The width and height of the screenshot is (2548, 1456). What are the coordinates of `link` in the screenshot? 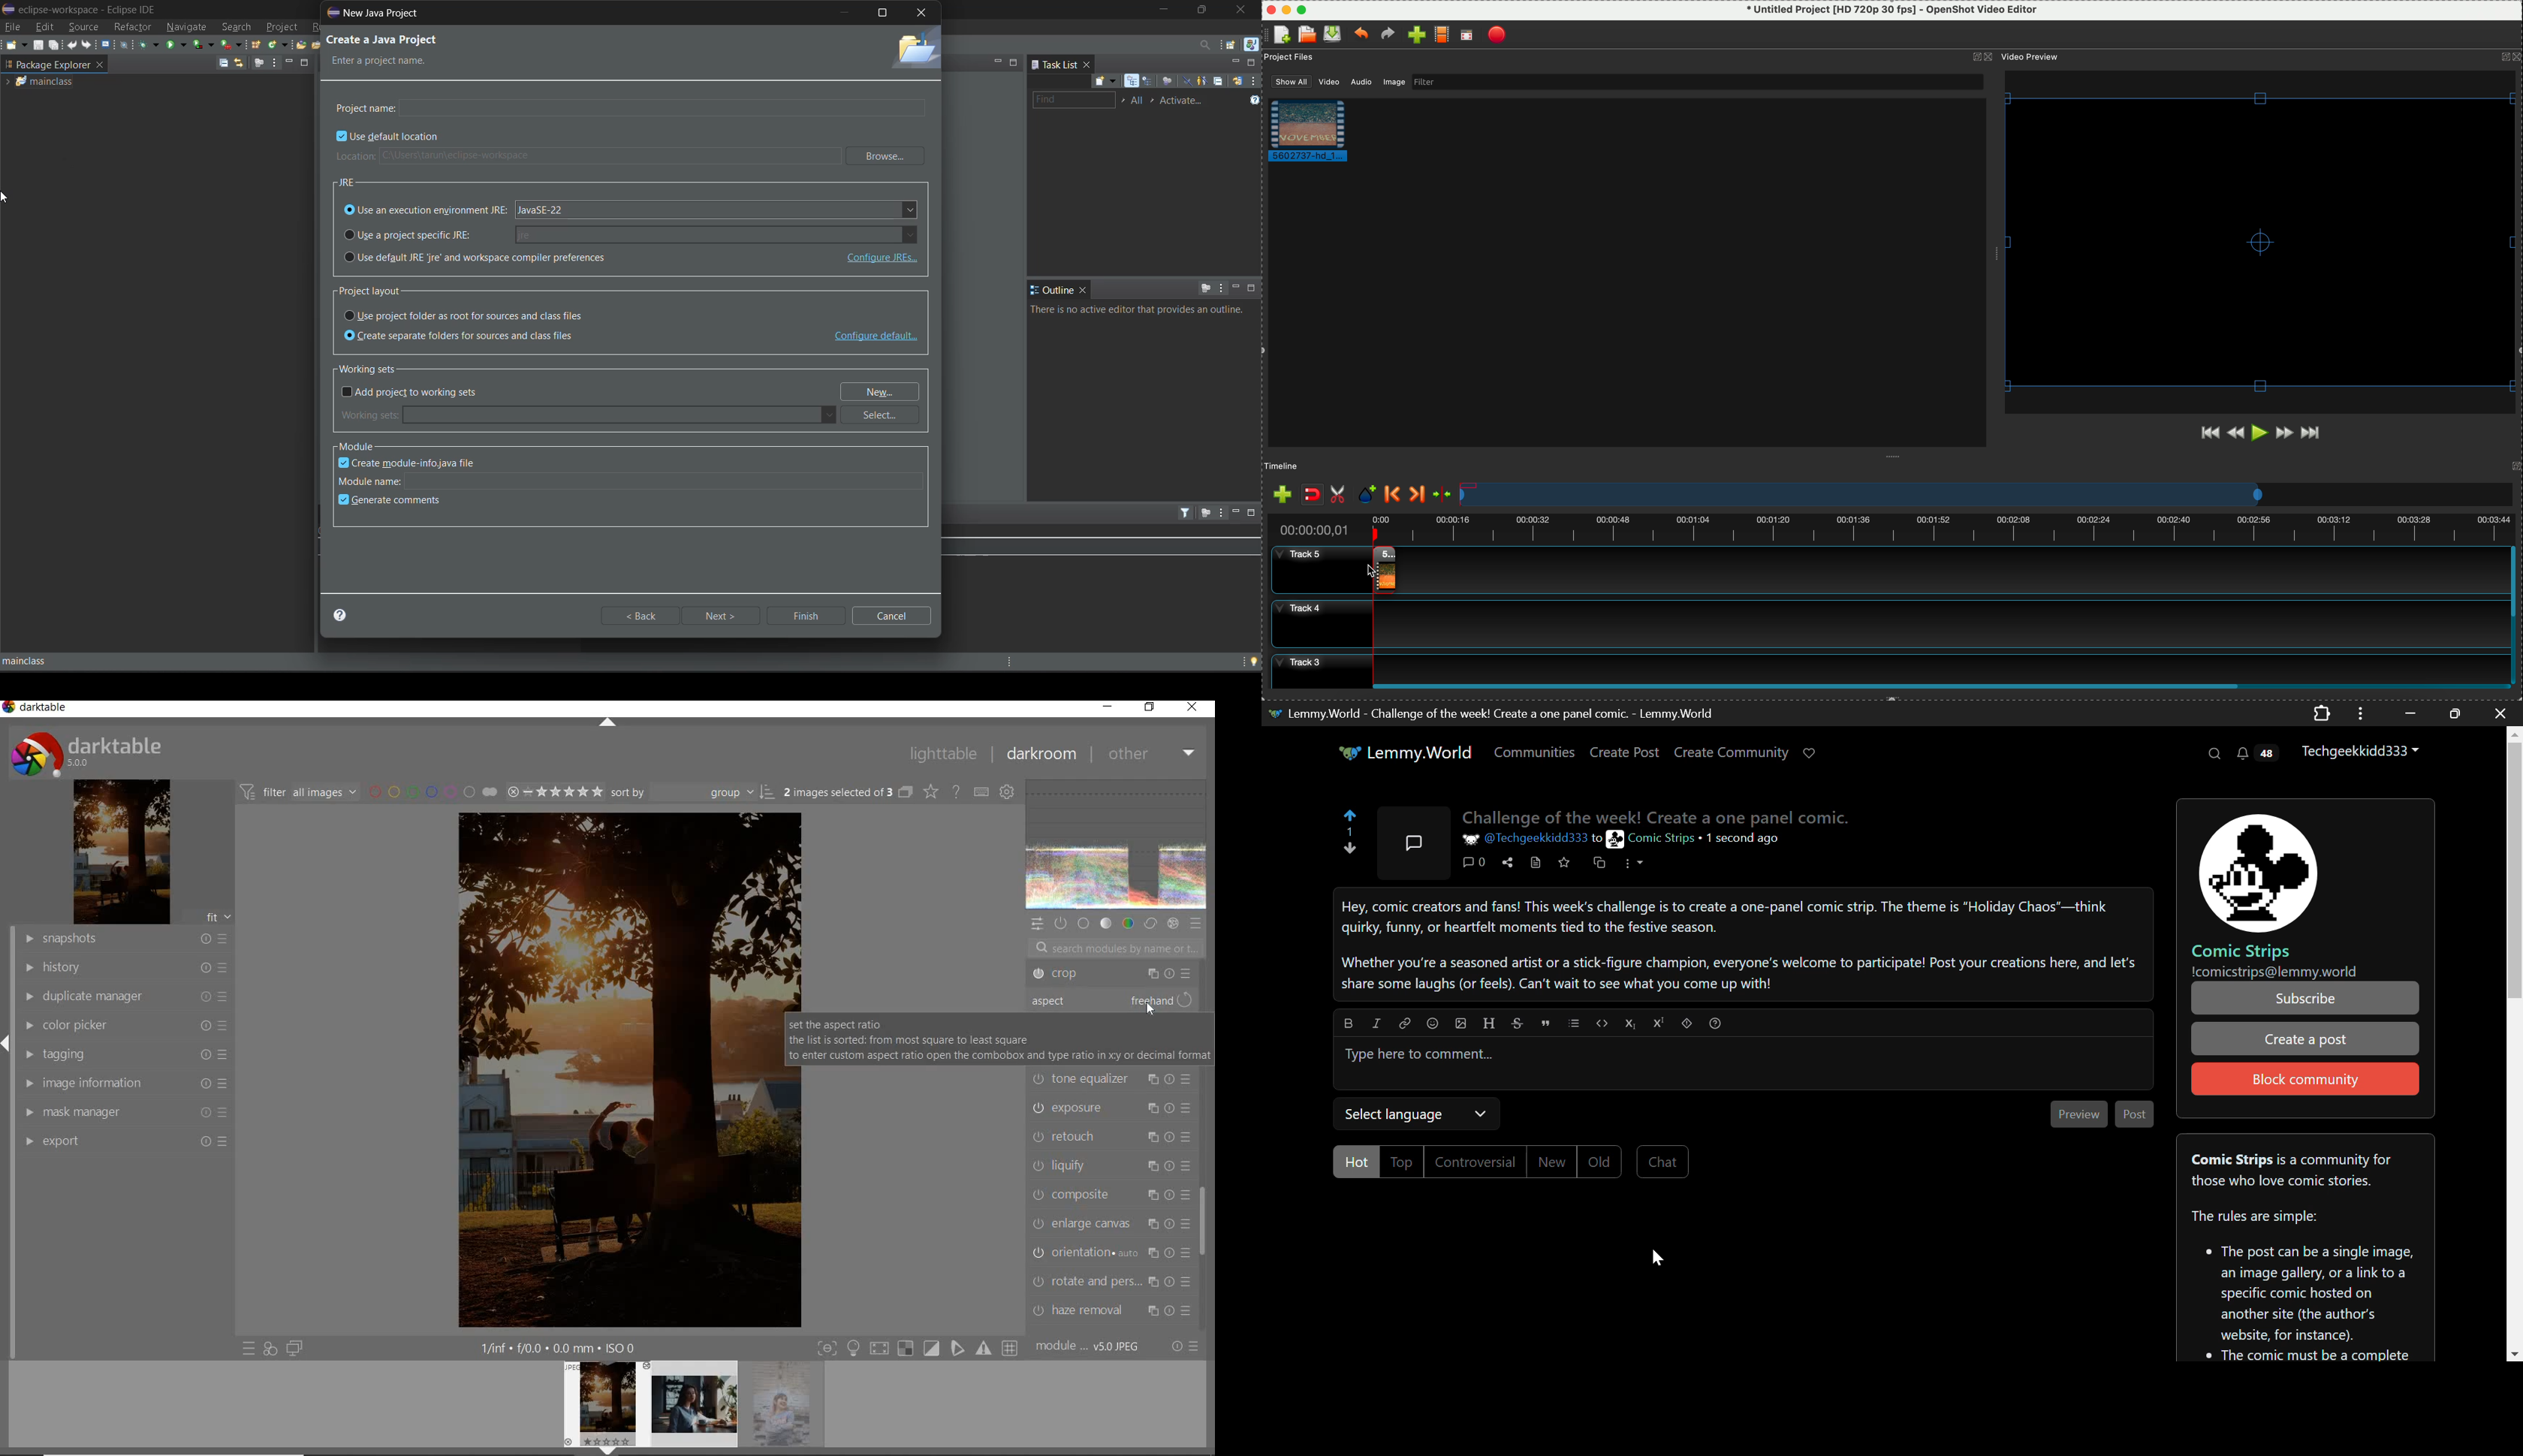 It's located at (1403, 1021).